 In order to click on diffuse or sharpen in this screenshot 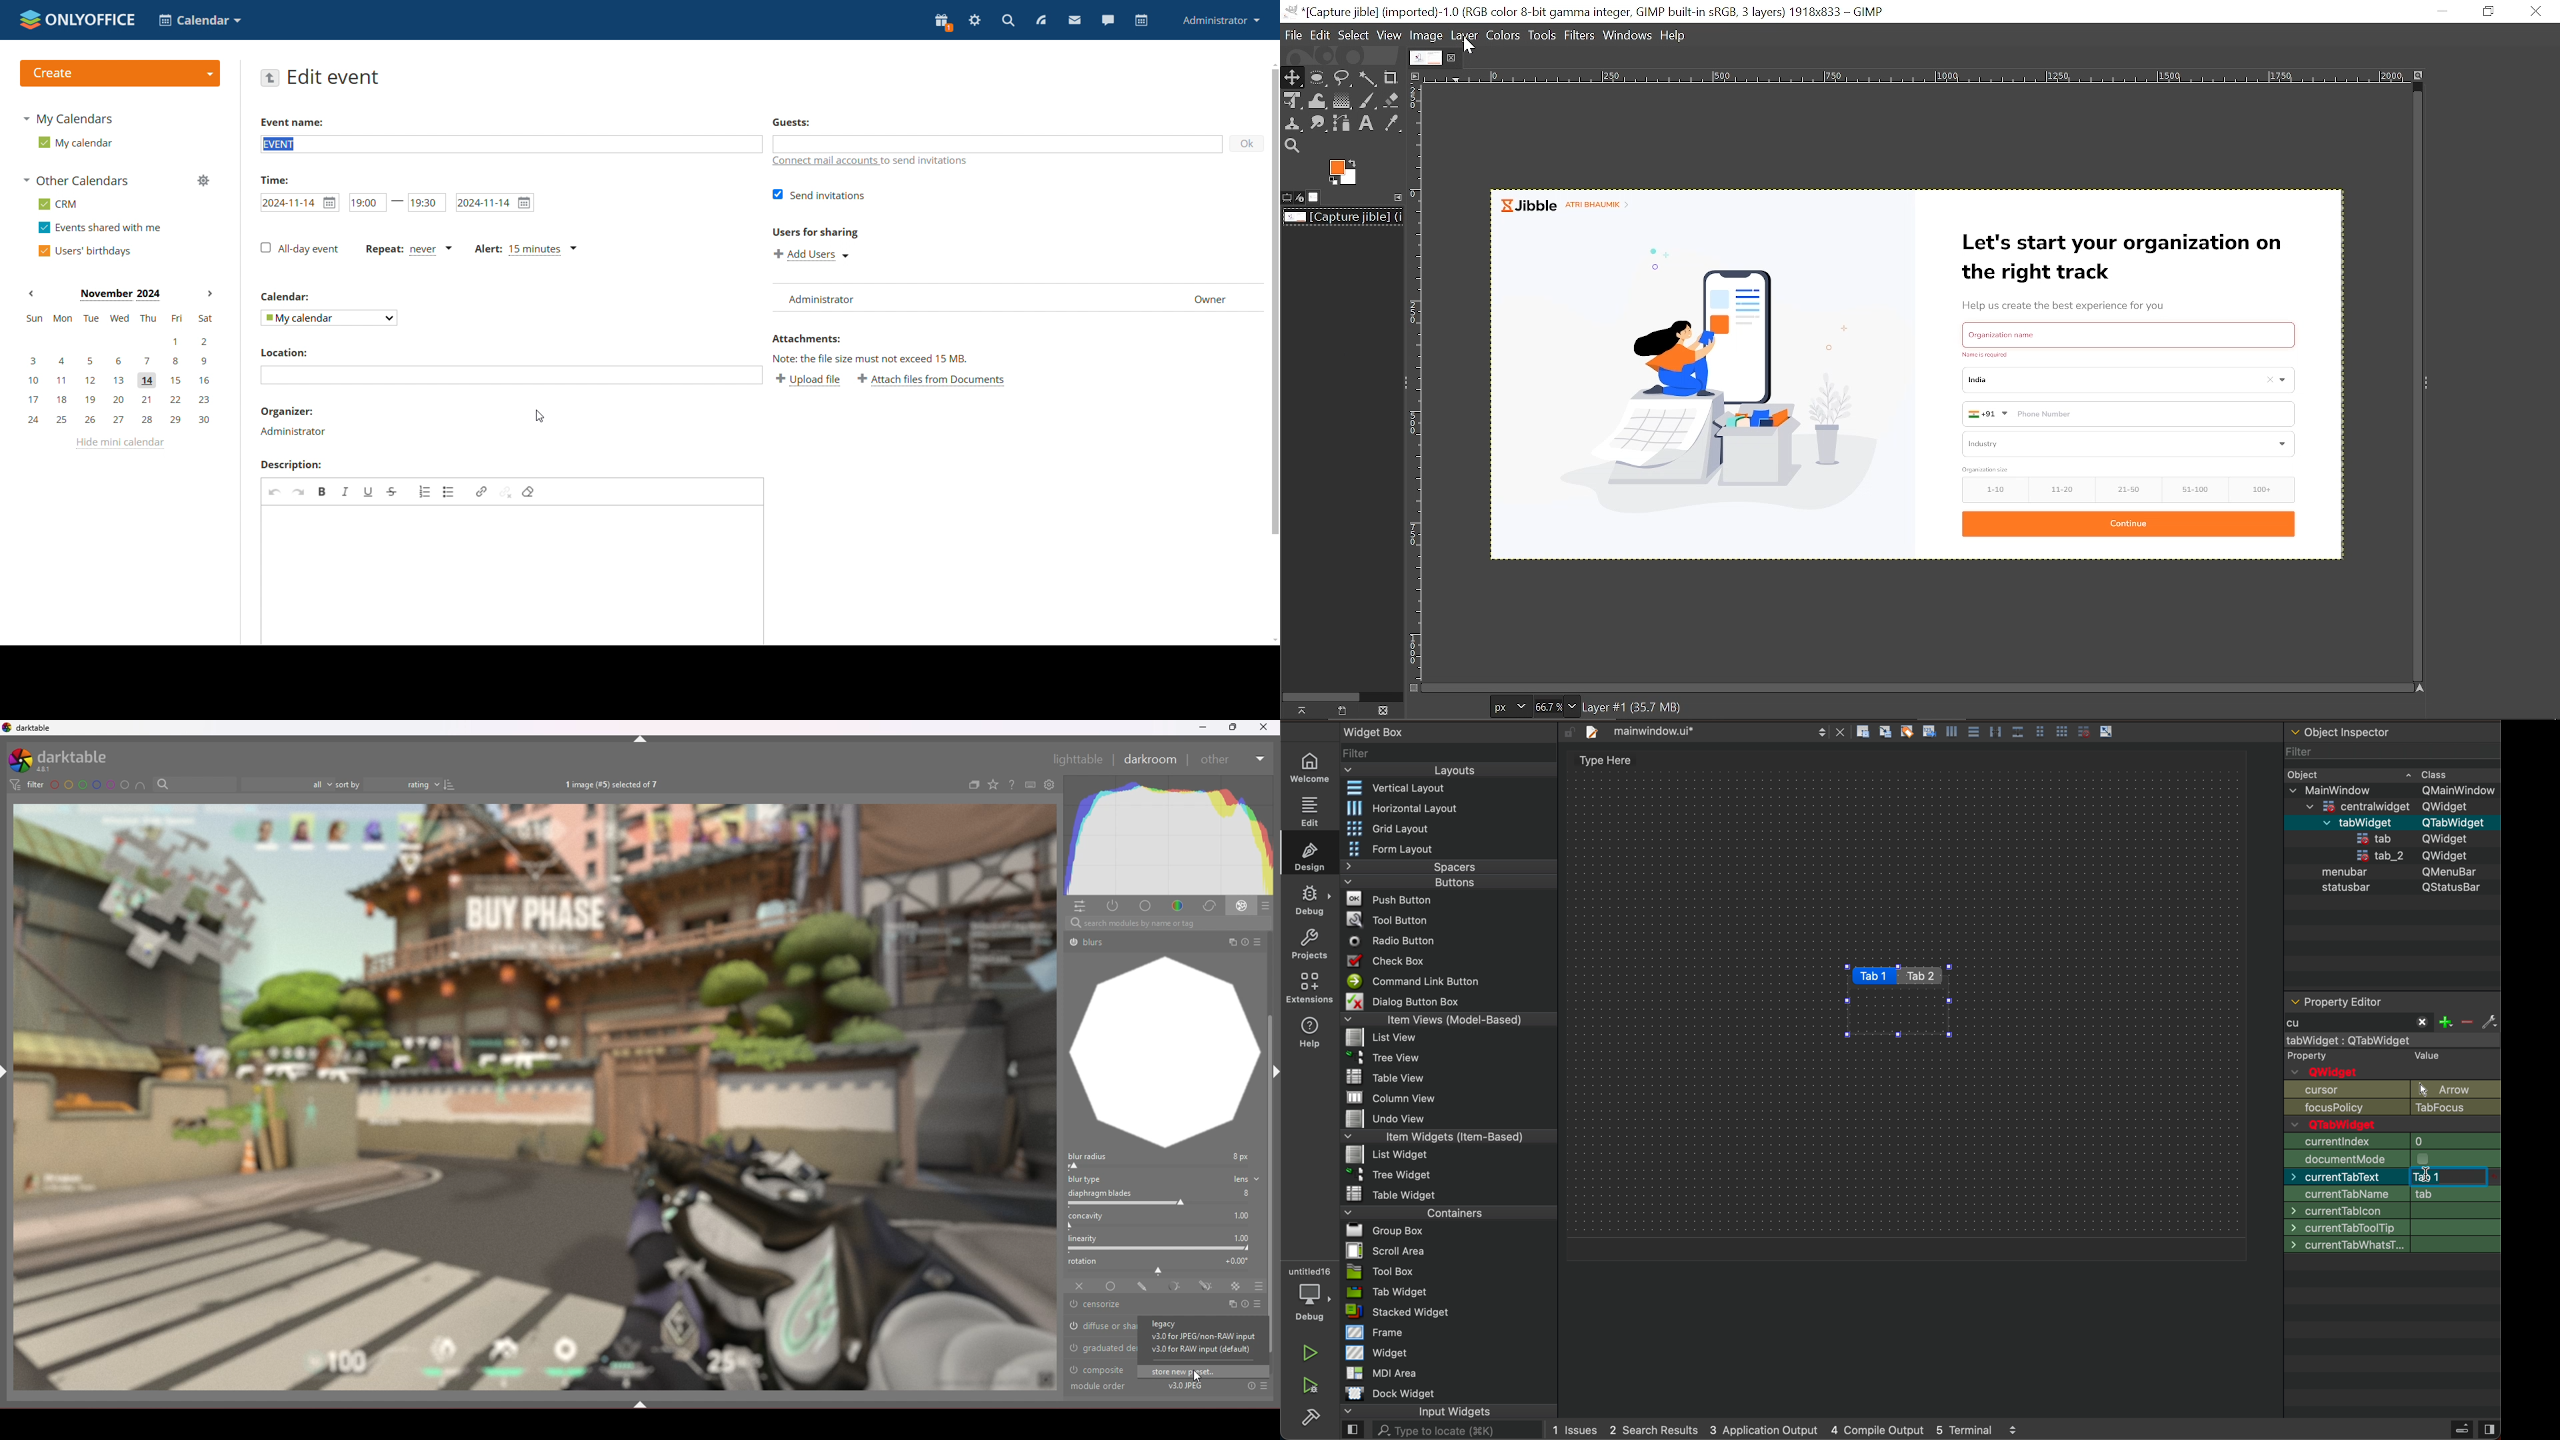, I will do `click(1102, 1327)`.